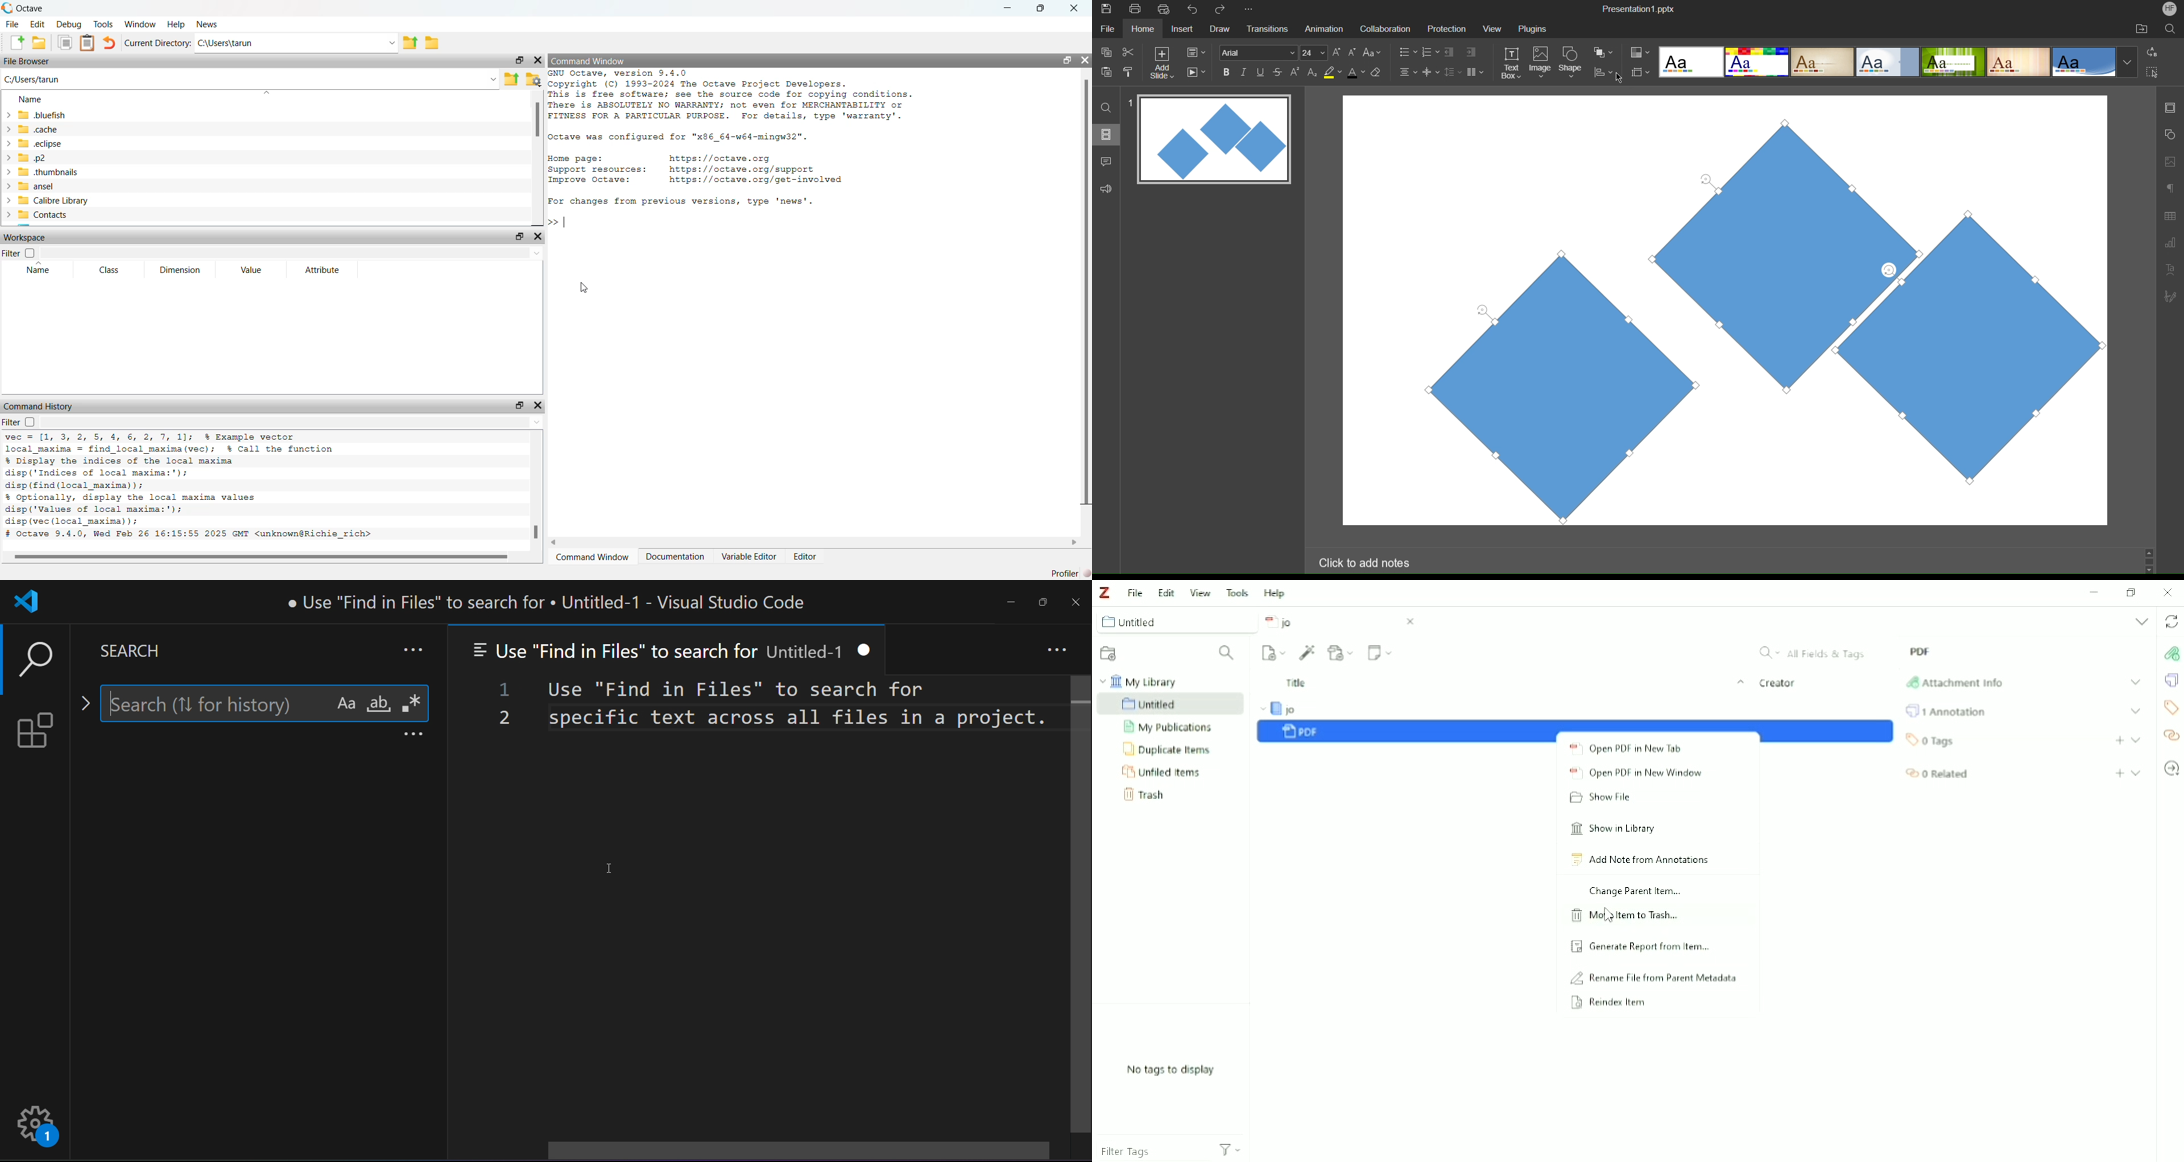  I want to click on Open an existing file in editor, so click(40, 42).